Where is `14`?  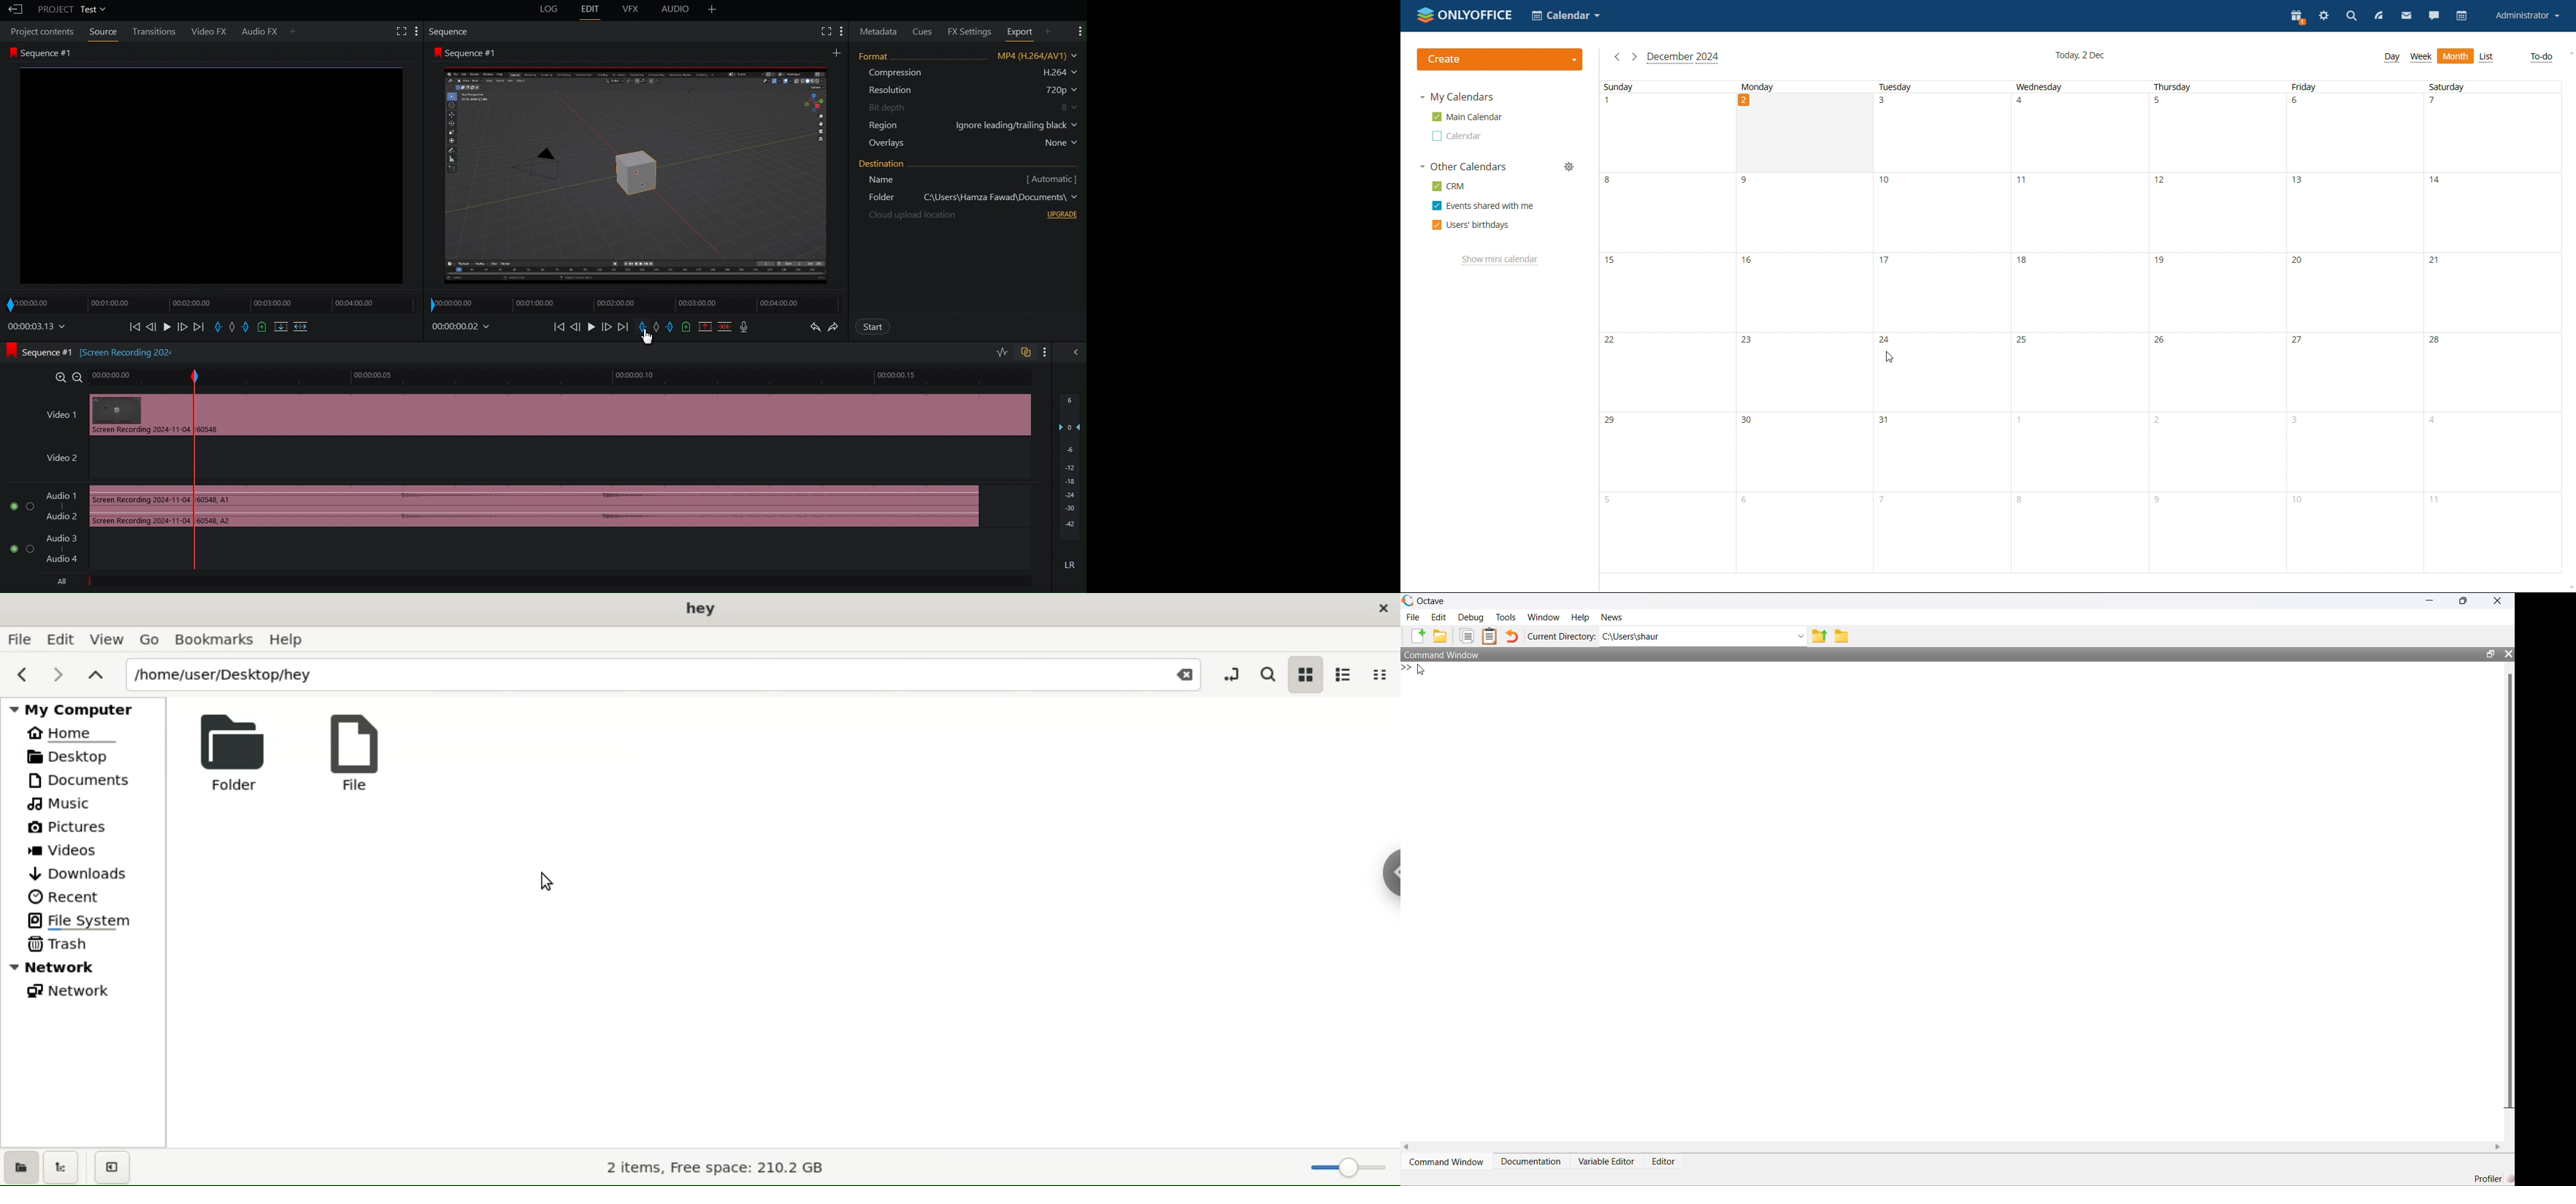 14 is located at coordinates (2440, 185).